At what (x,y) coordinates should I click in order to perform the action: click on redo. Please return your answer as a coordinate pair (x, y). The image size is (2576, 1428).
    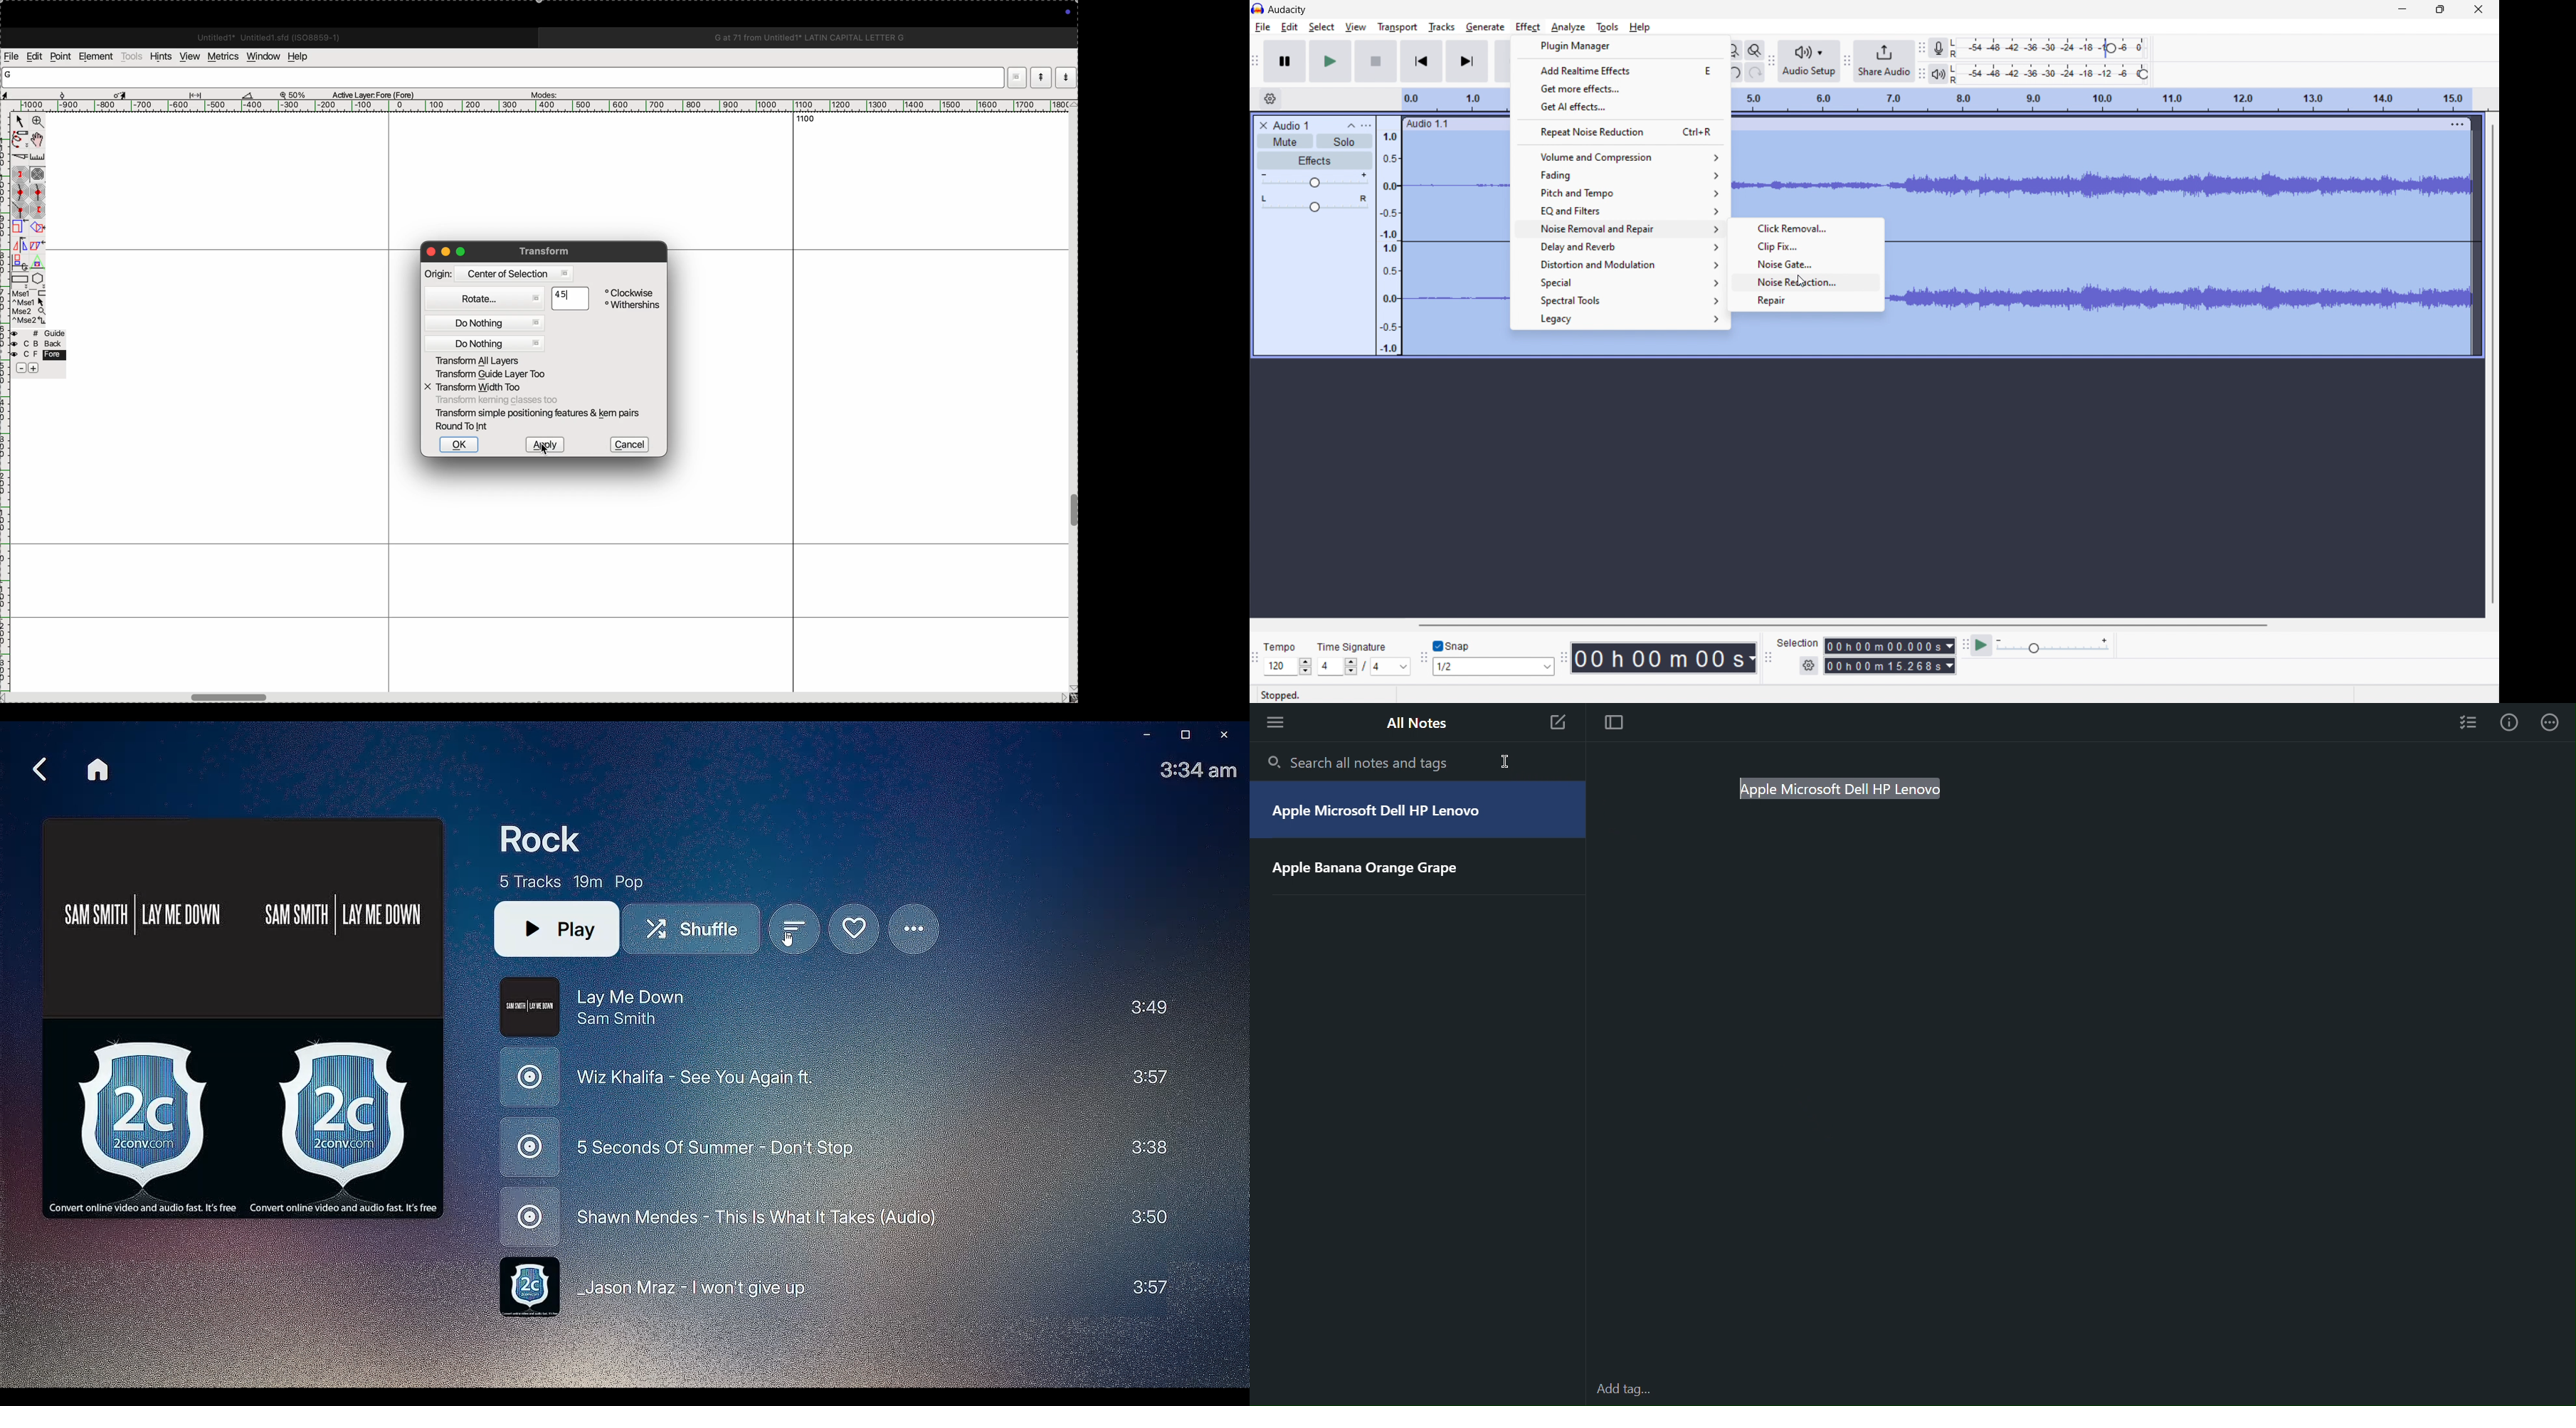
    Looking at the image, I should click on (1755, 72).